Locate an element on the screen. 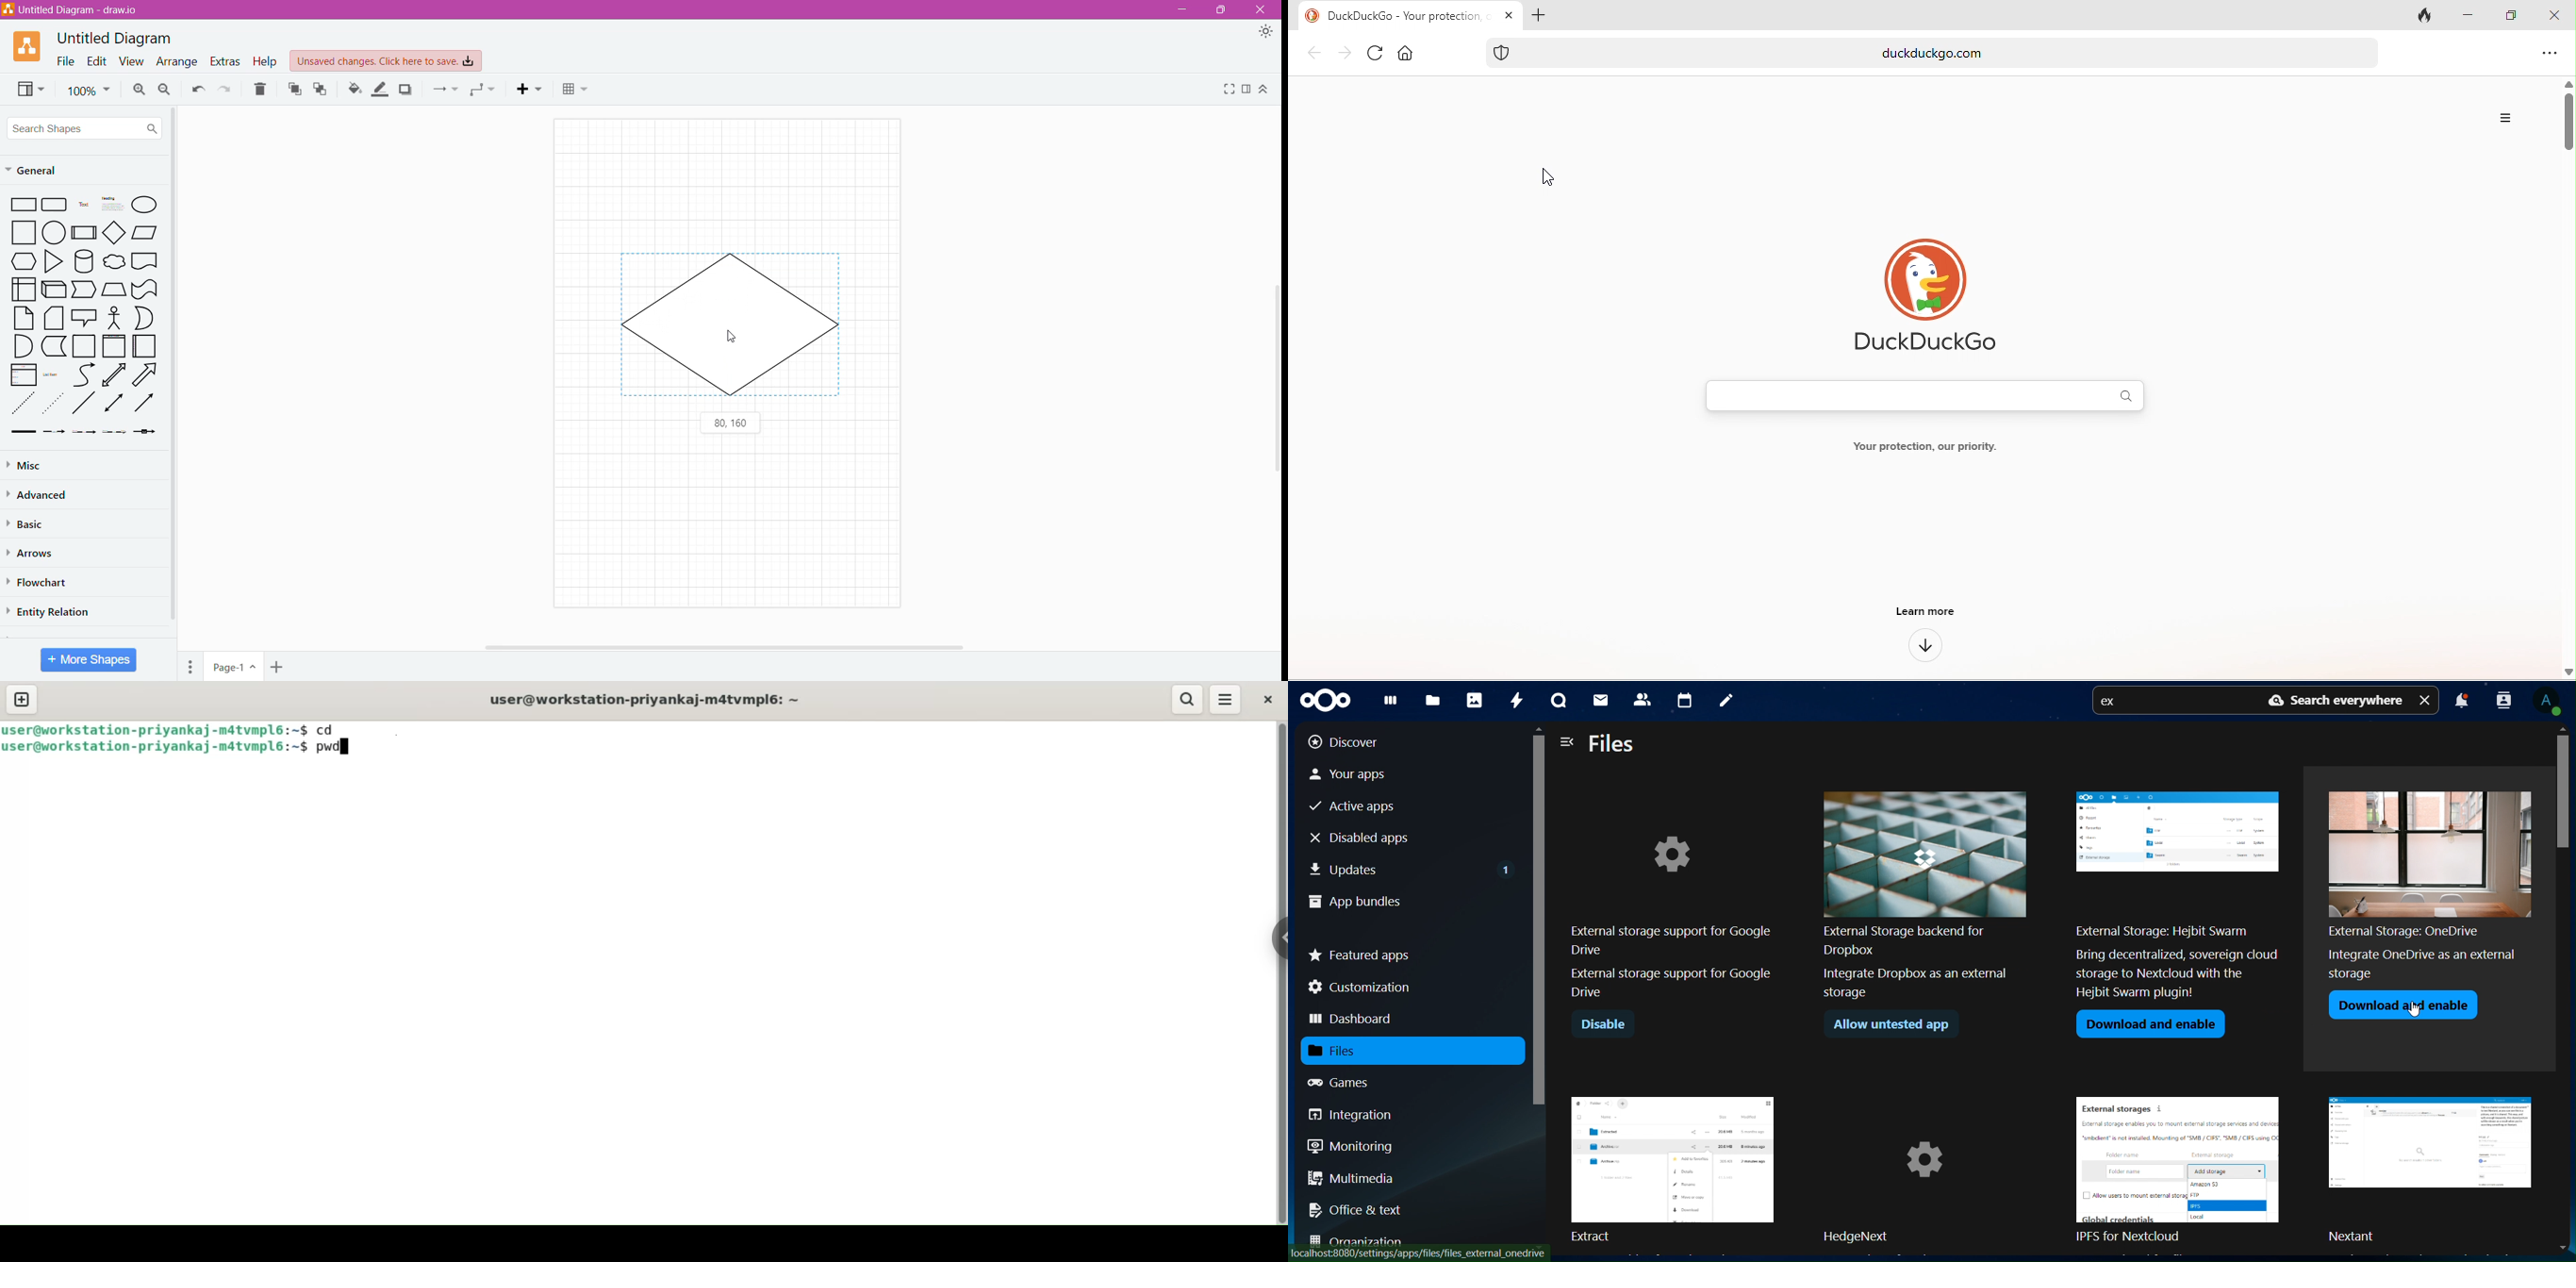 This screenshot has width=2576, height=1288. Close is located at coordinates (1262, 10).